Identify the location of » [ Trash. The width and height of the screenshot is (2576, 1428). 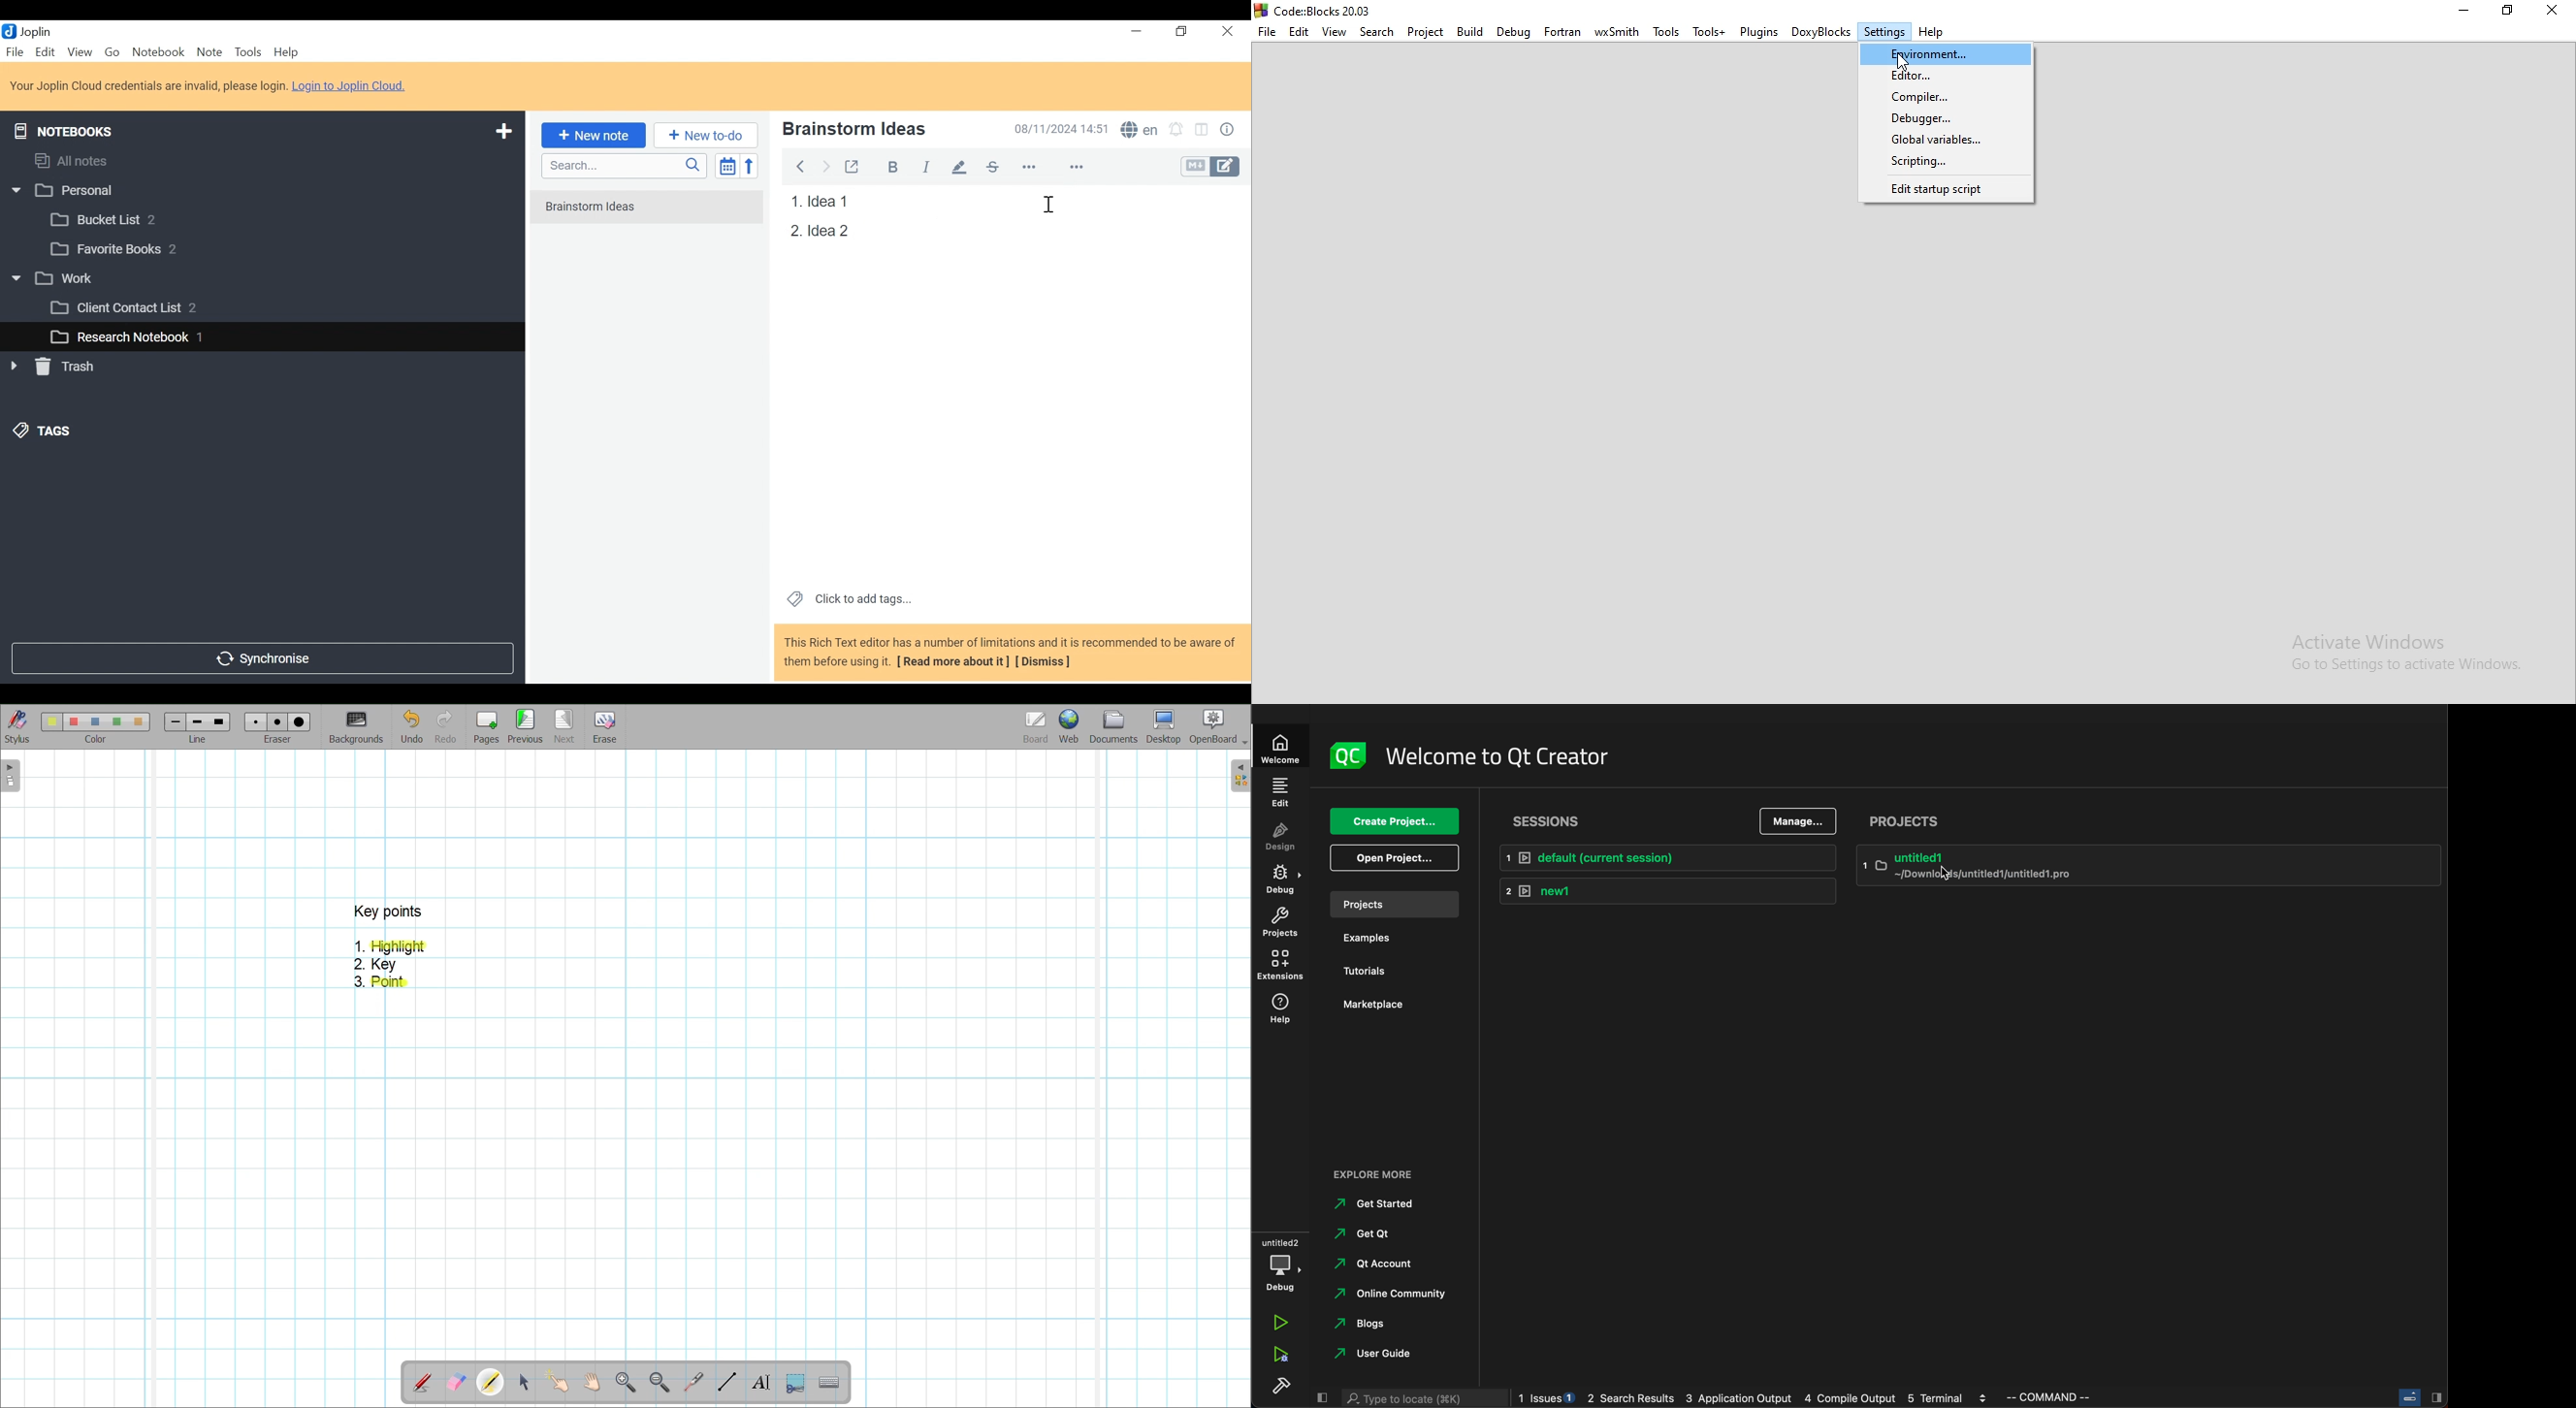
(68, 366).